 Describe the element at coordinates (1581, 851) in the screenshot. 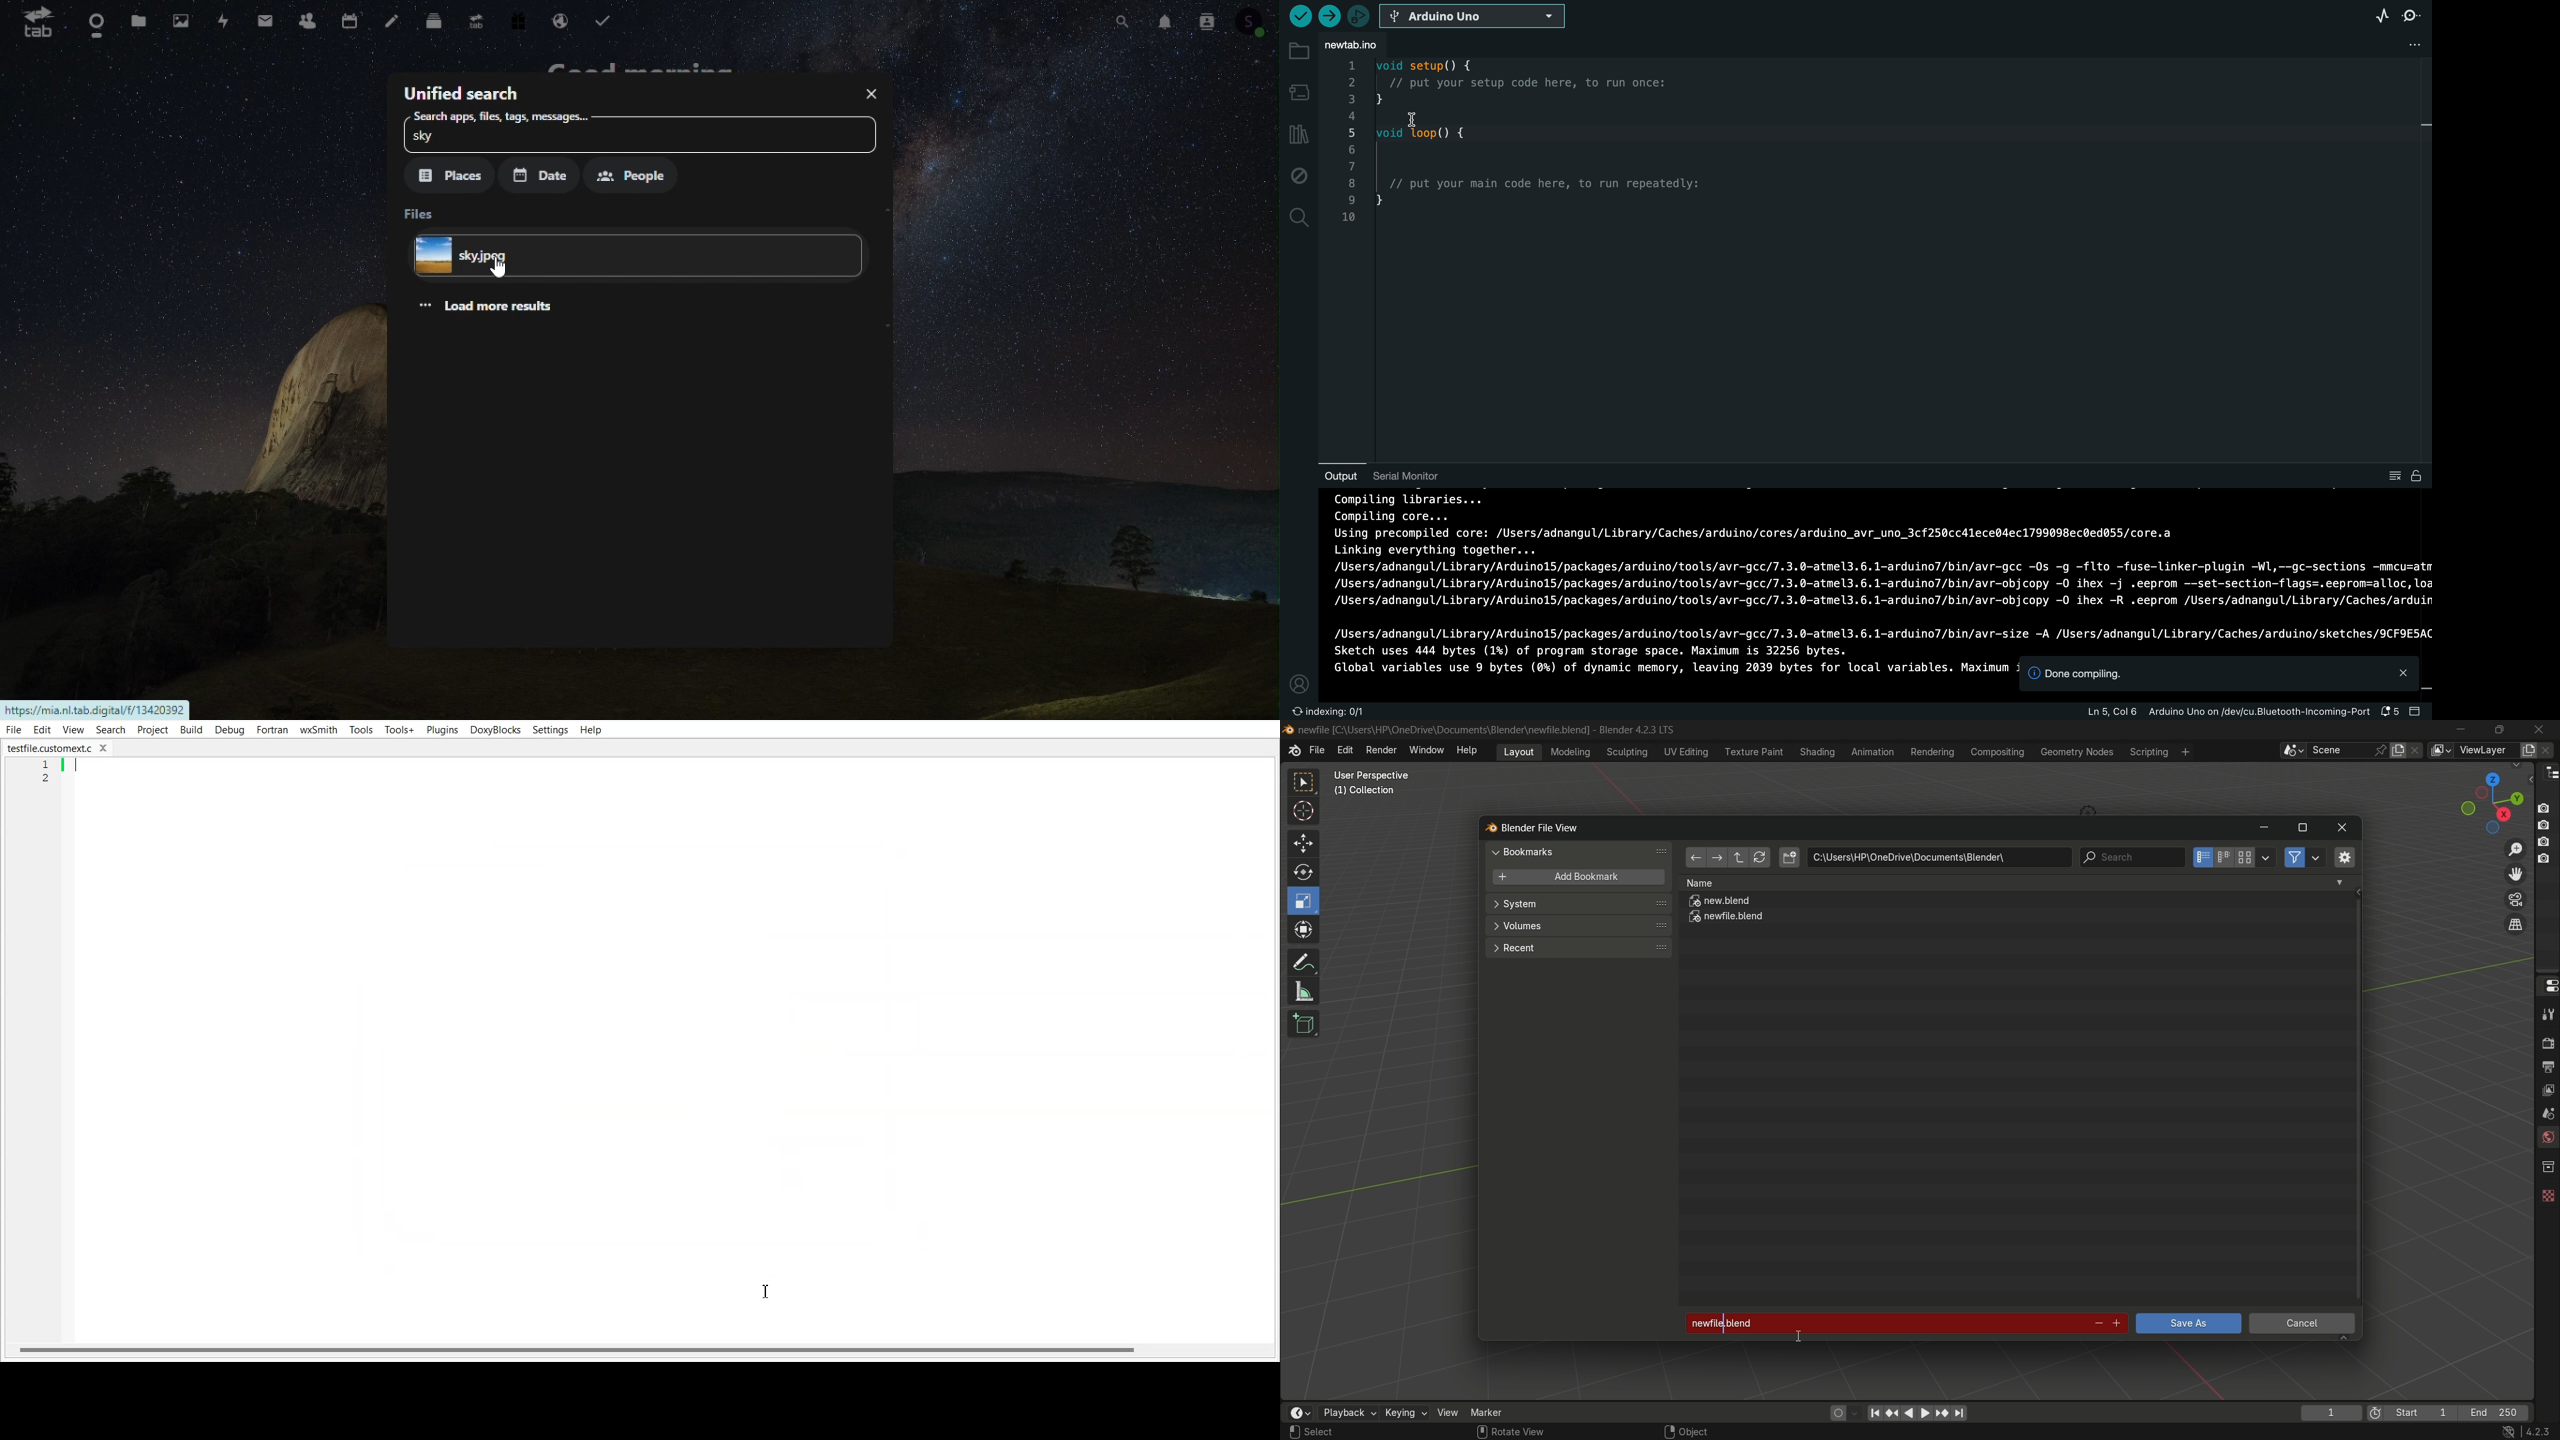

I see `bookmarks` at that location.